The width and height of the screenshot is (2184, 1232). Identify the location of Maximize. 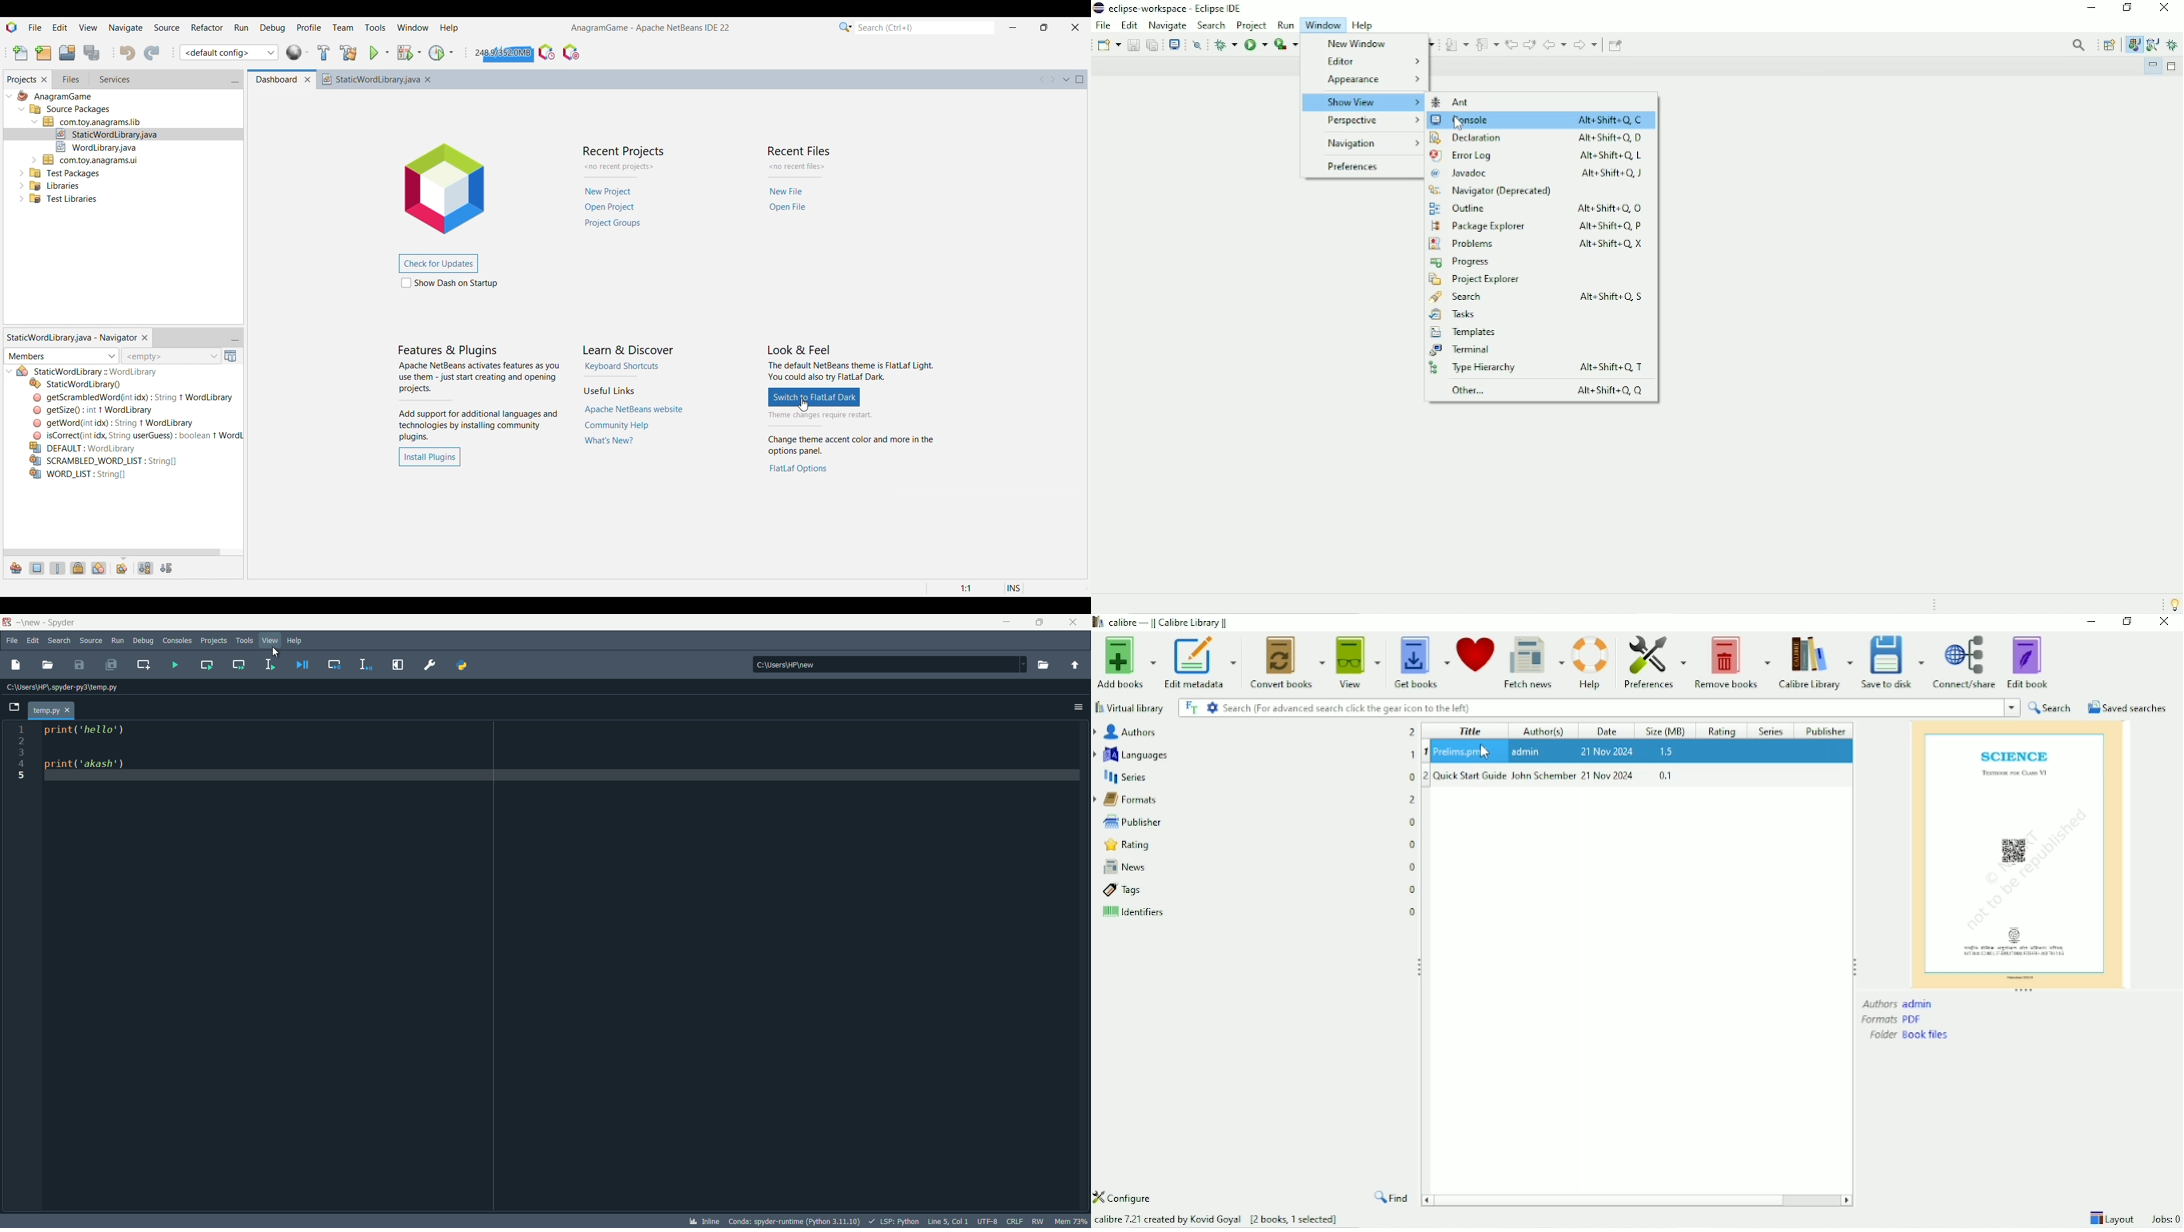
(2173, 66).